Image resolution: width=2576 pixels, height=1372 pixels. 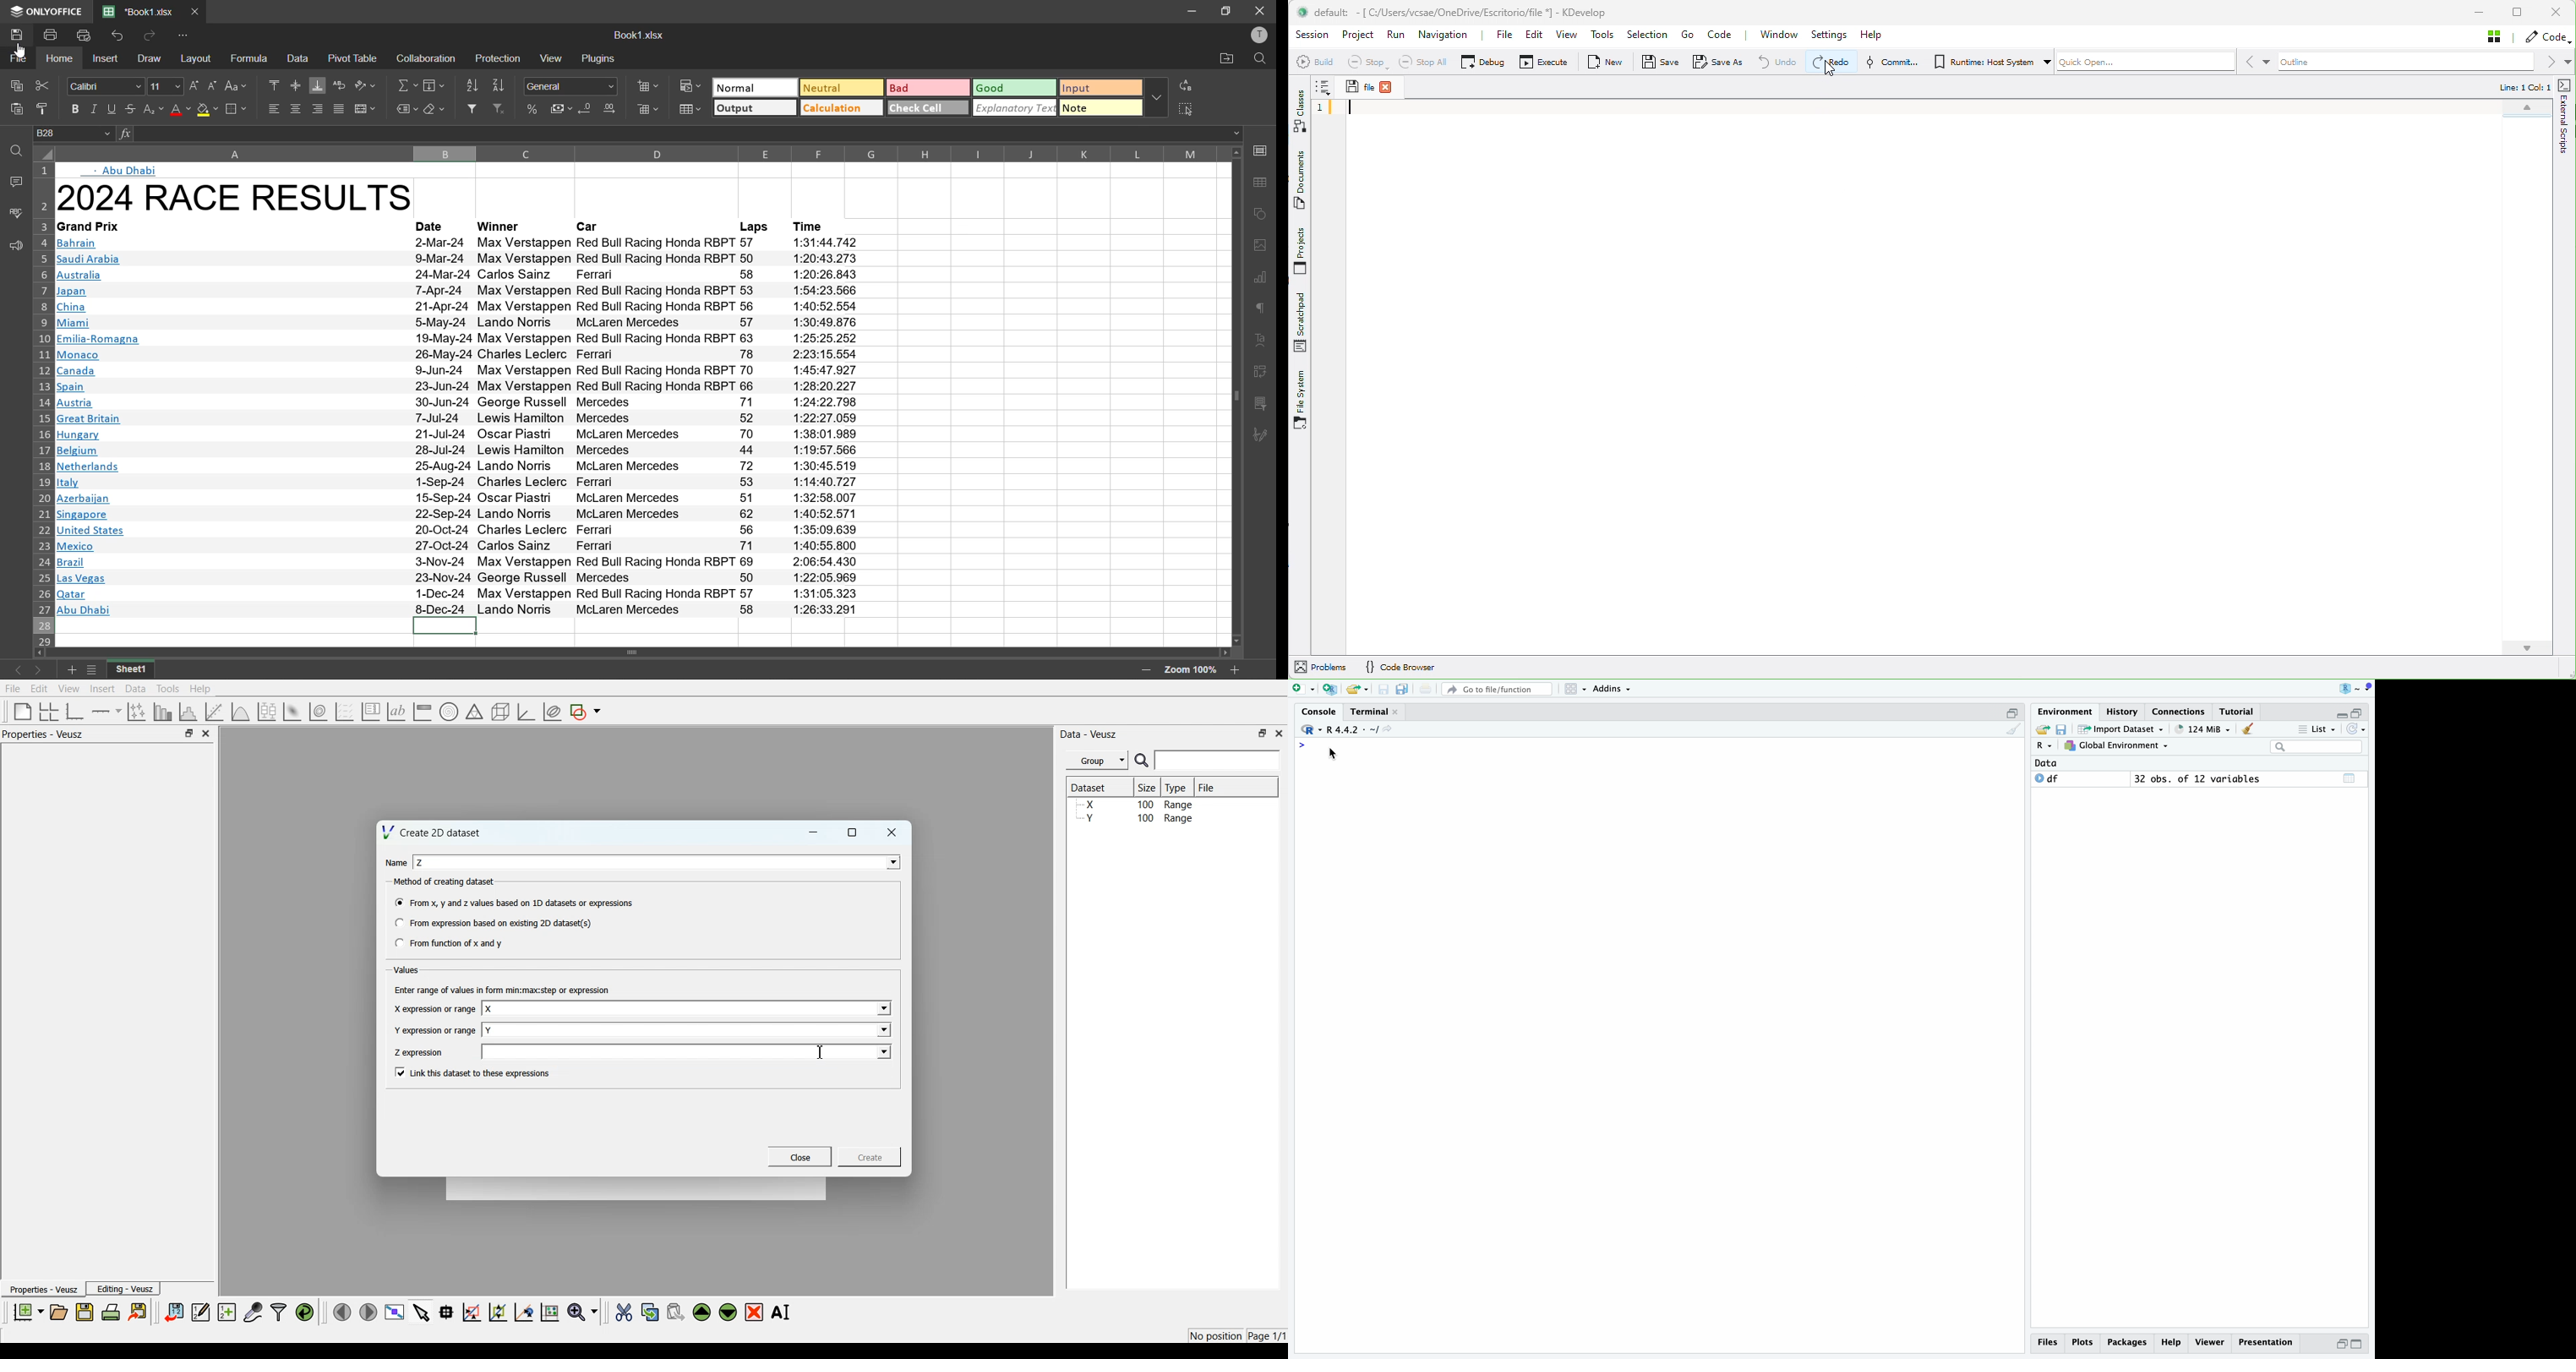 What do you see at coordinates (194, 86) in the screenshot?
I see `increment size` at bounding box center [194, 86].